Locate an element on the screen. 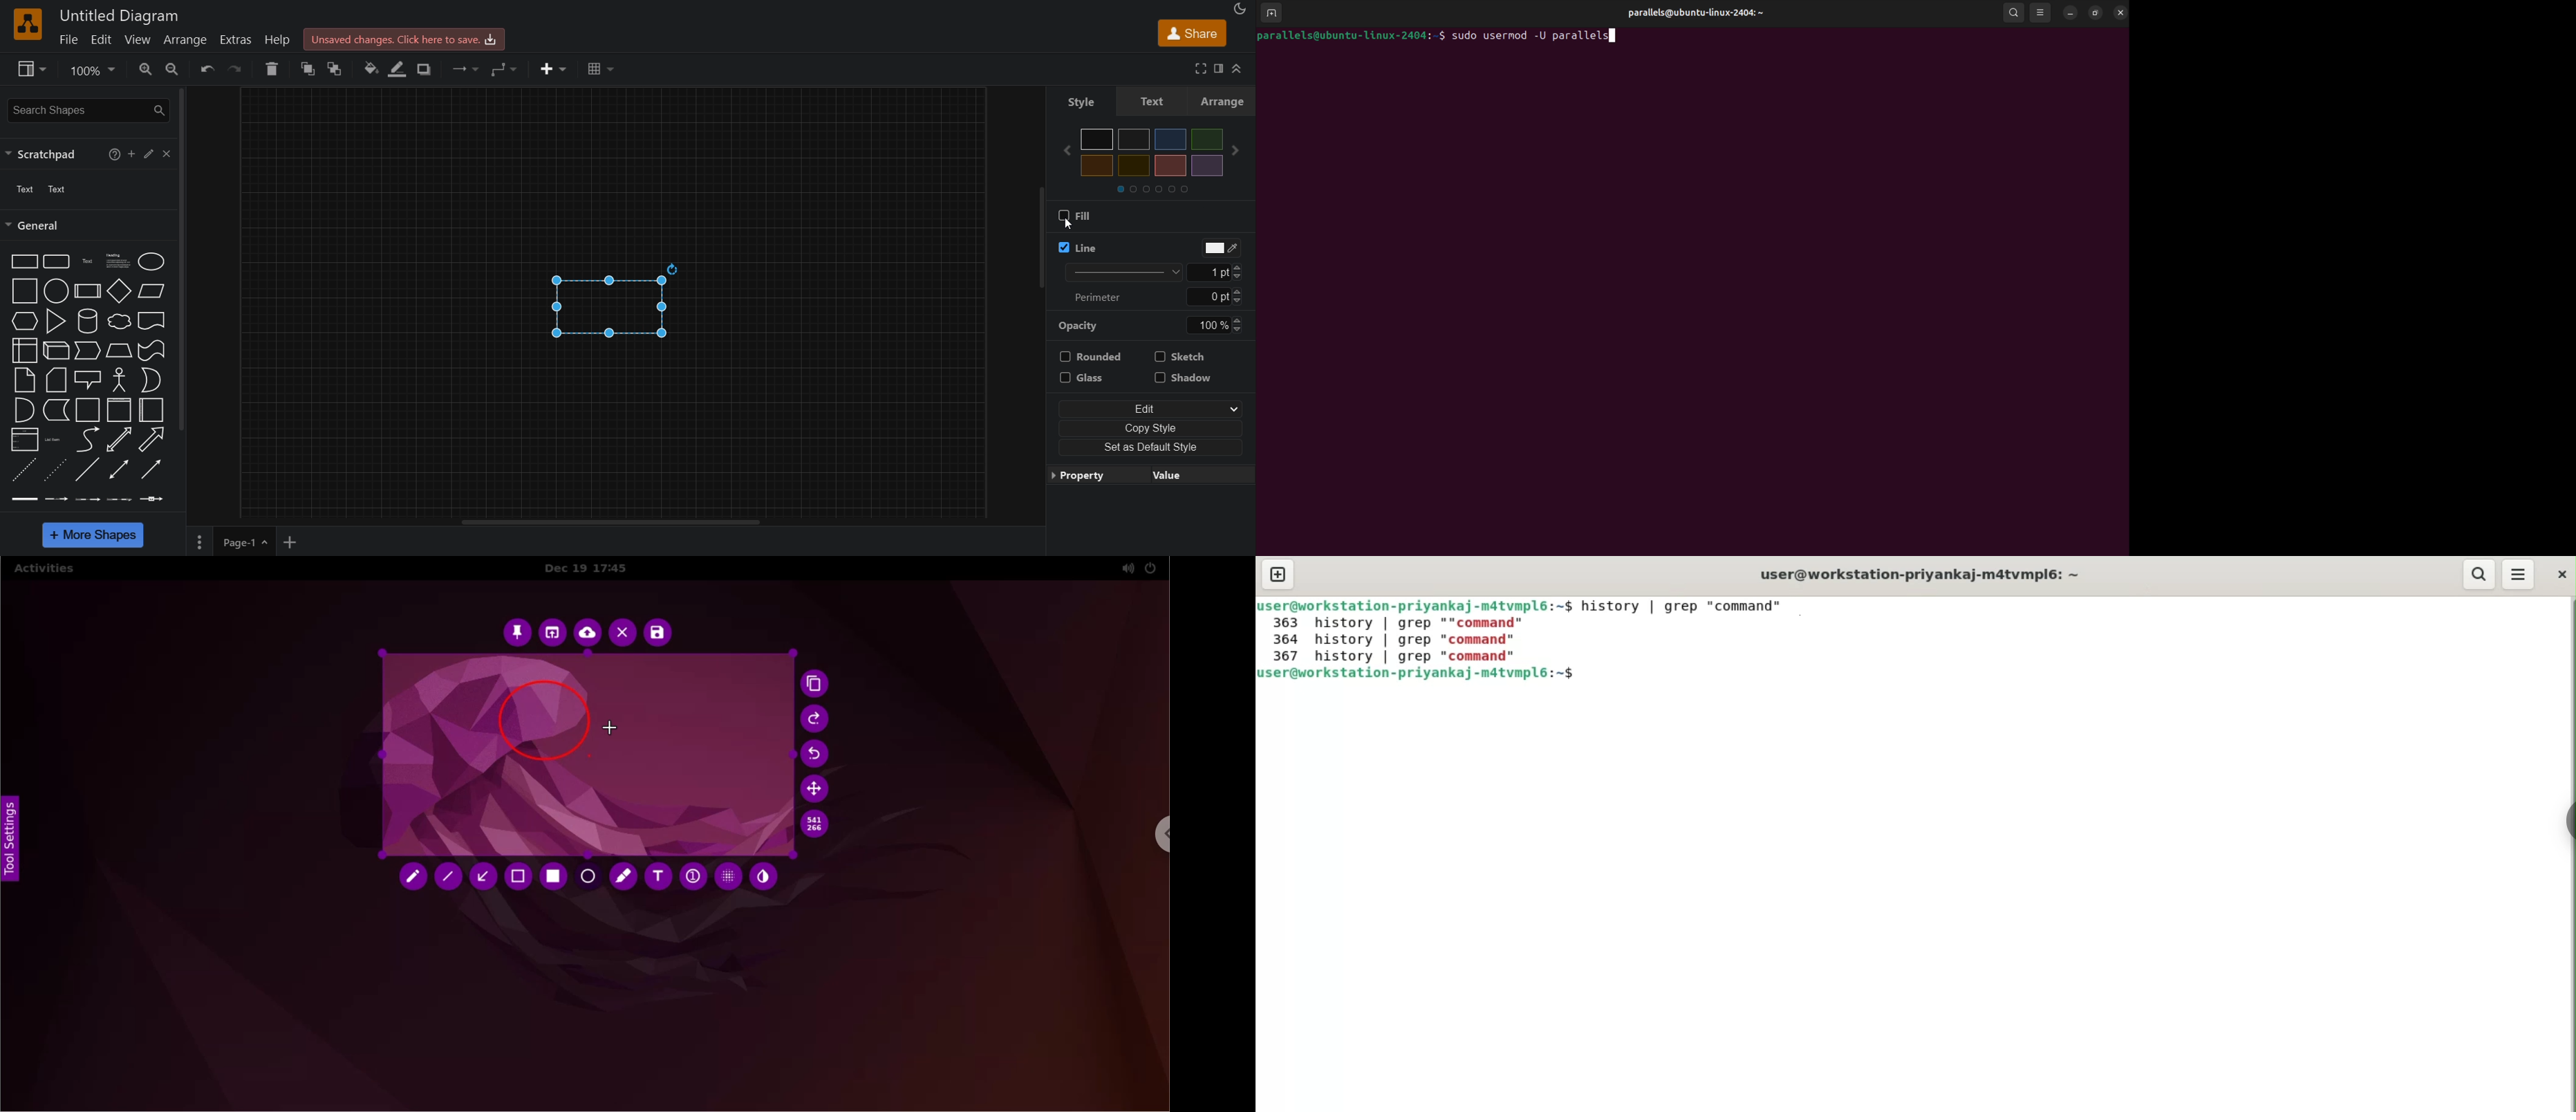  close is located at coordinates (169, 155).